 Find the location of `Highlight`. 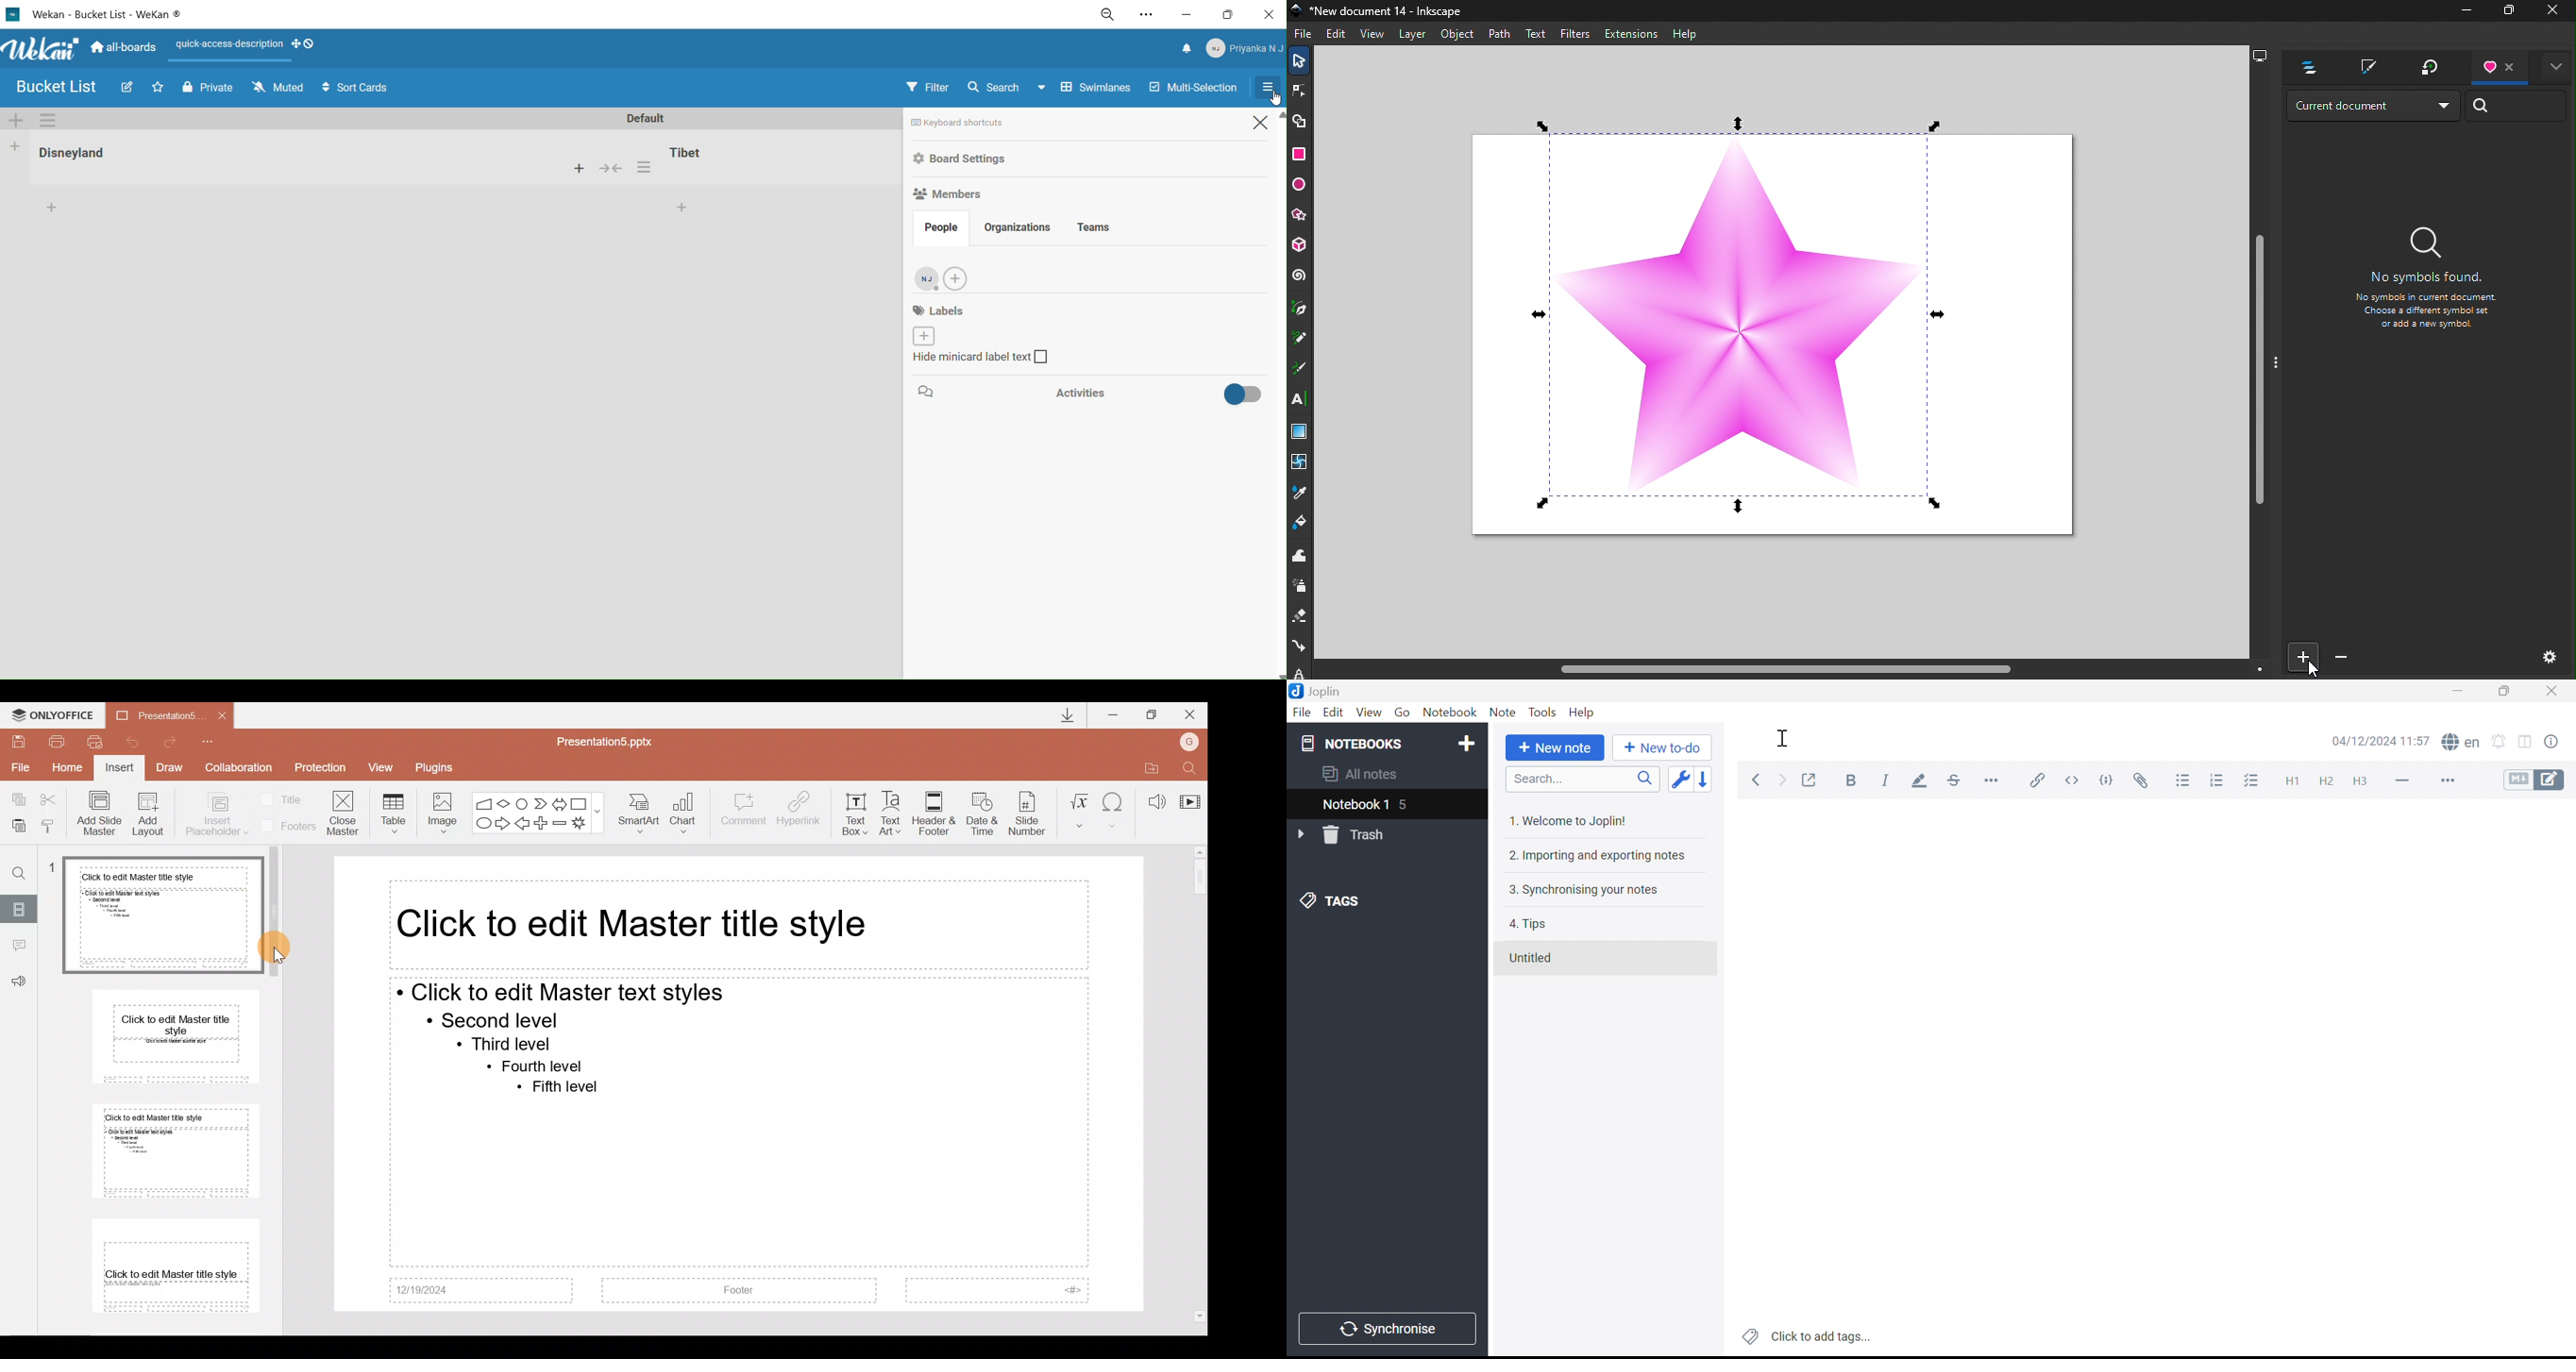

Highlight is located at coordinates (1920, 782).